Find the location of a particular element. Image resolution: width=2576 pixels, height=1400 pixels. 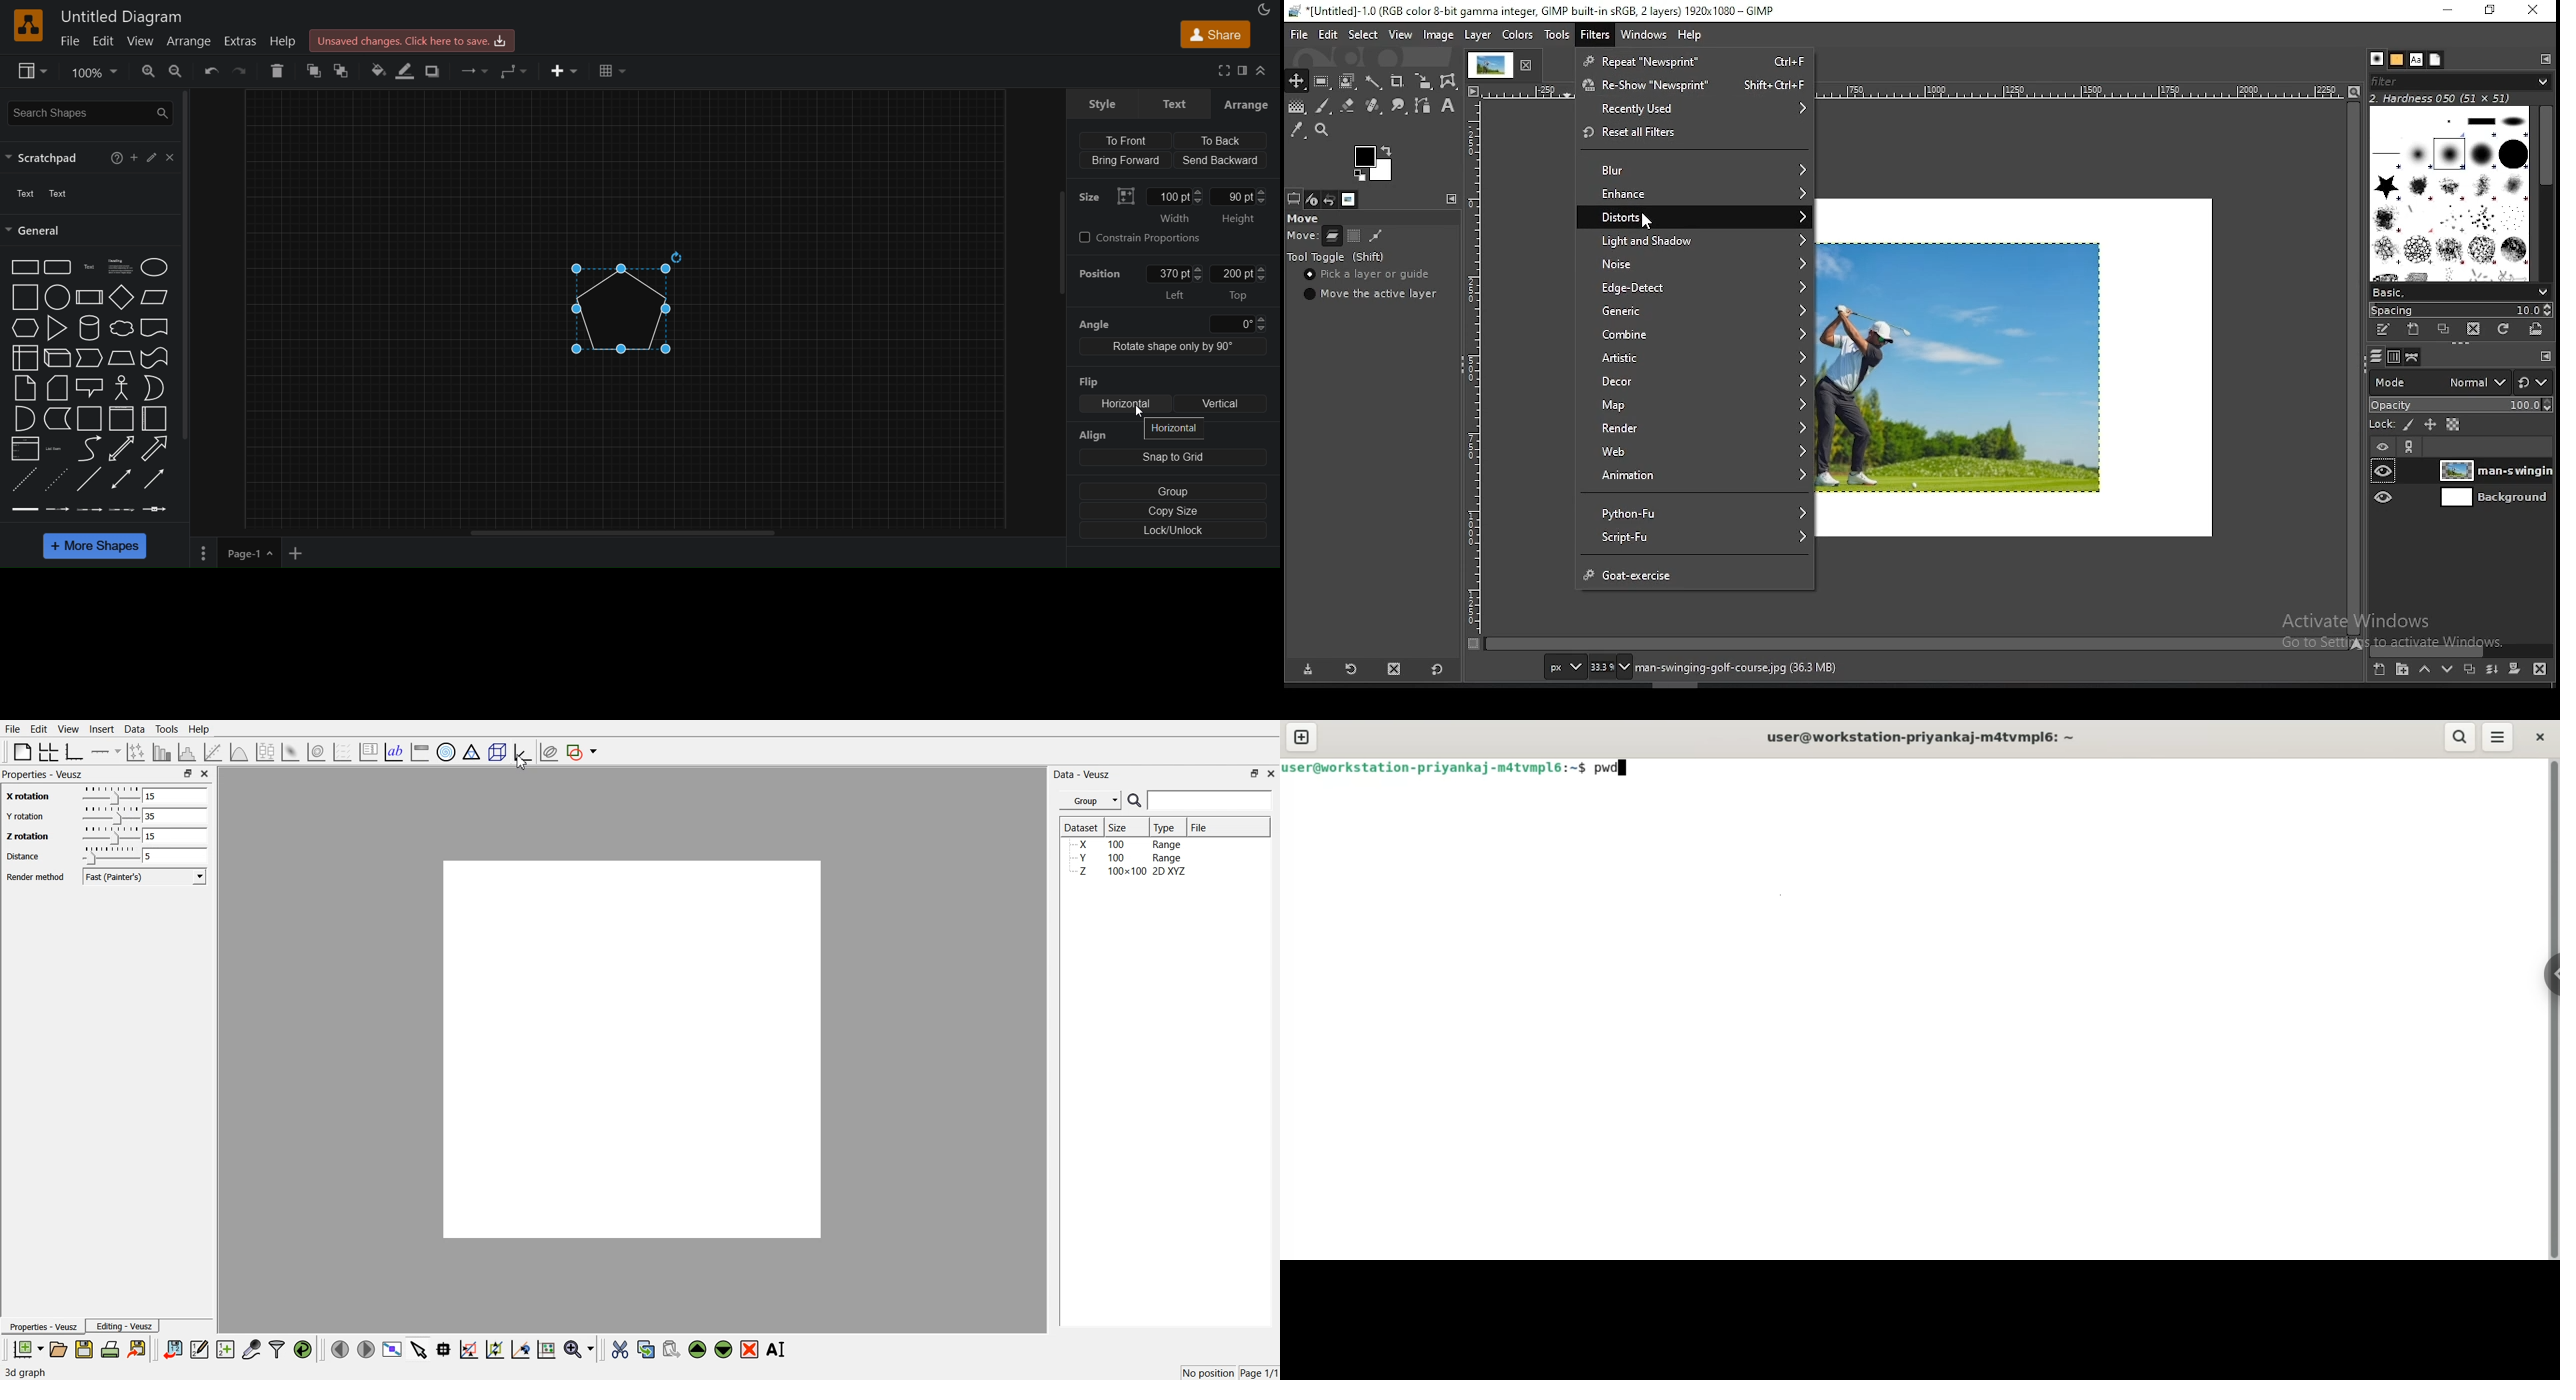

Rotate is located at coordinates (677, 257).